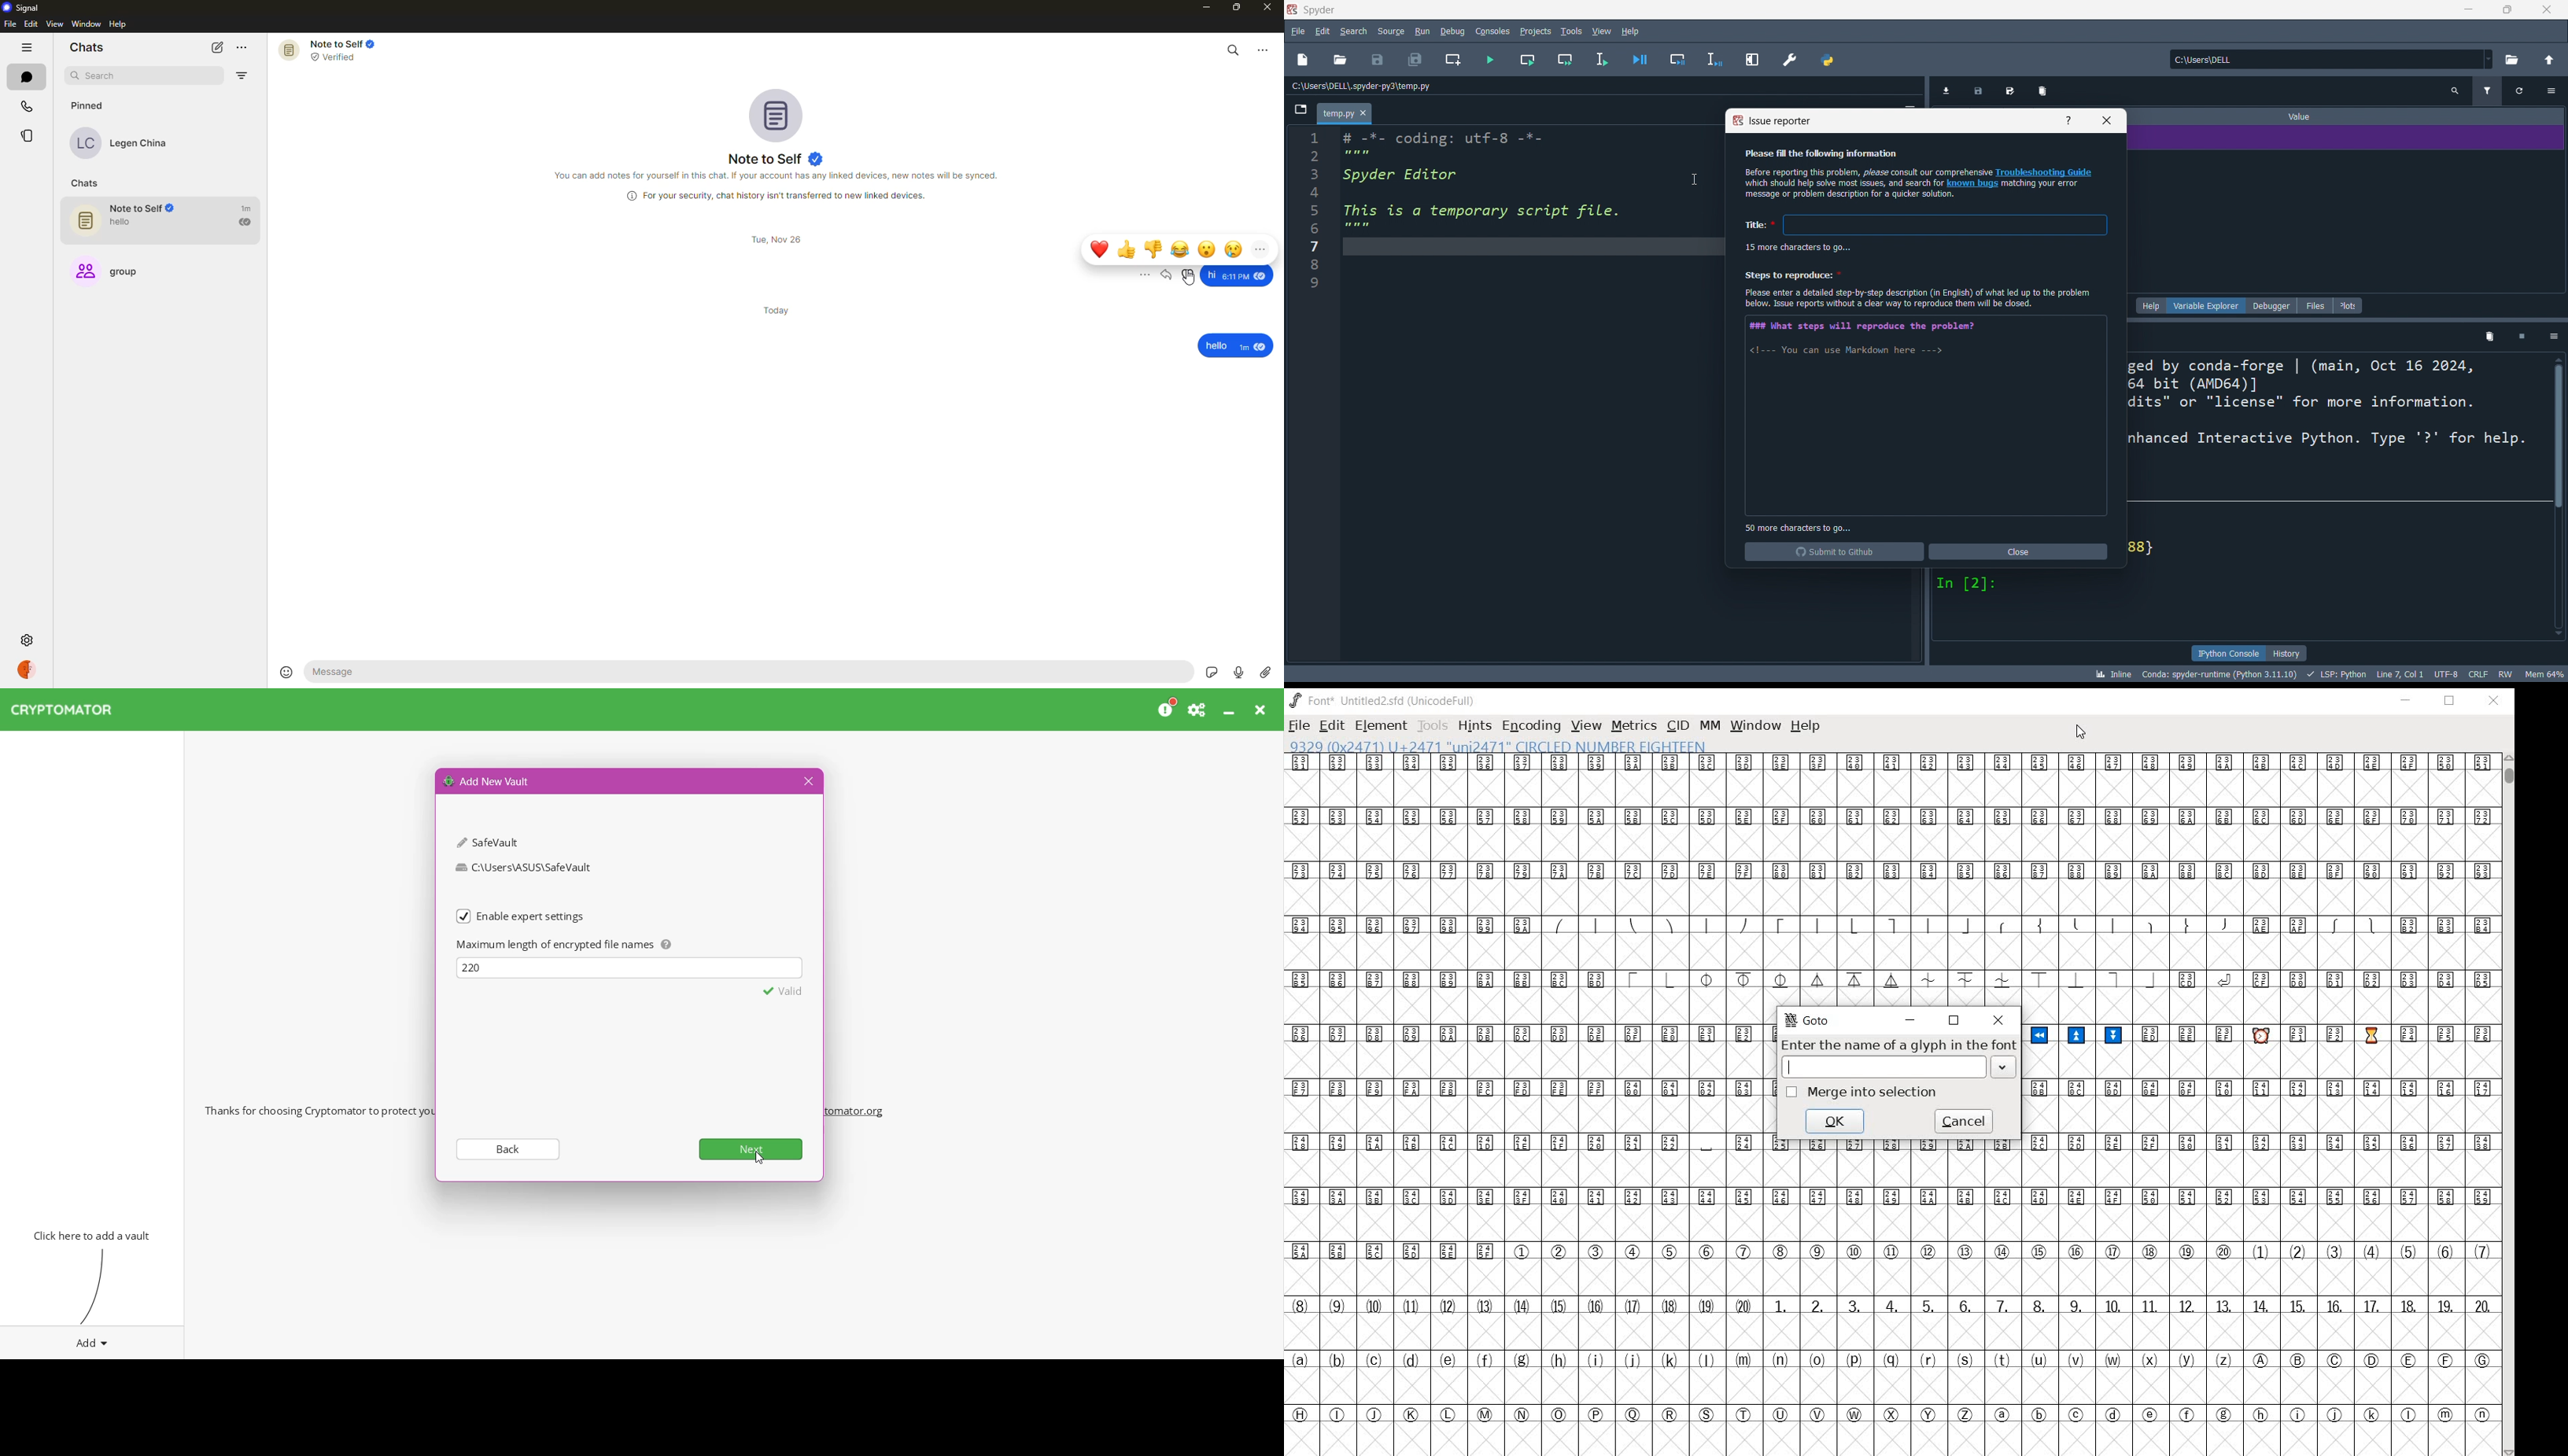 Image resolution: width=2576 pixels, height=1456 pixels. What do you see at coordinates (1321, 32) in the screenshot?
I see `edit` at bounding box center [1321, 32].